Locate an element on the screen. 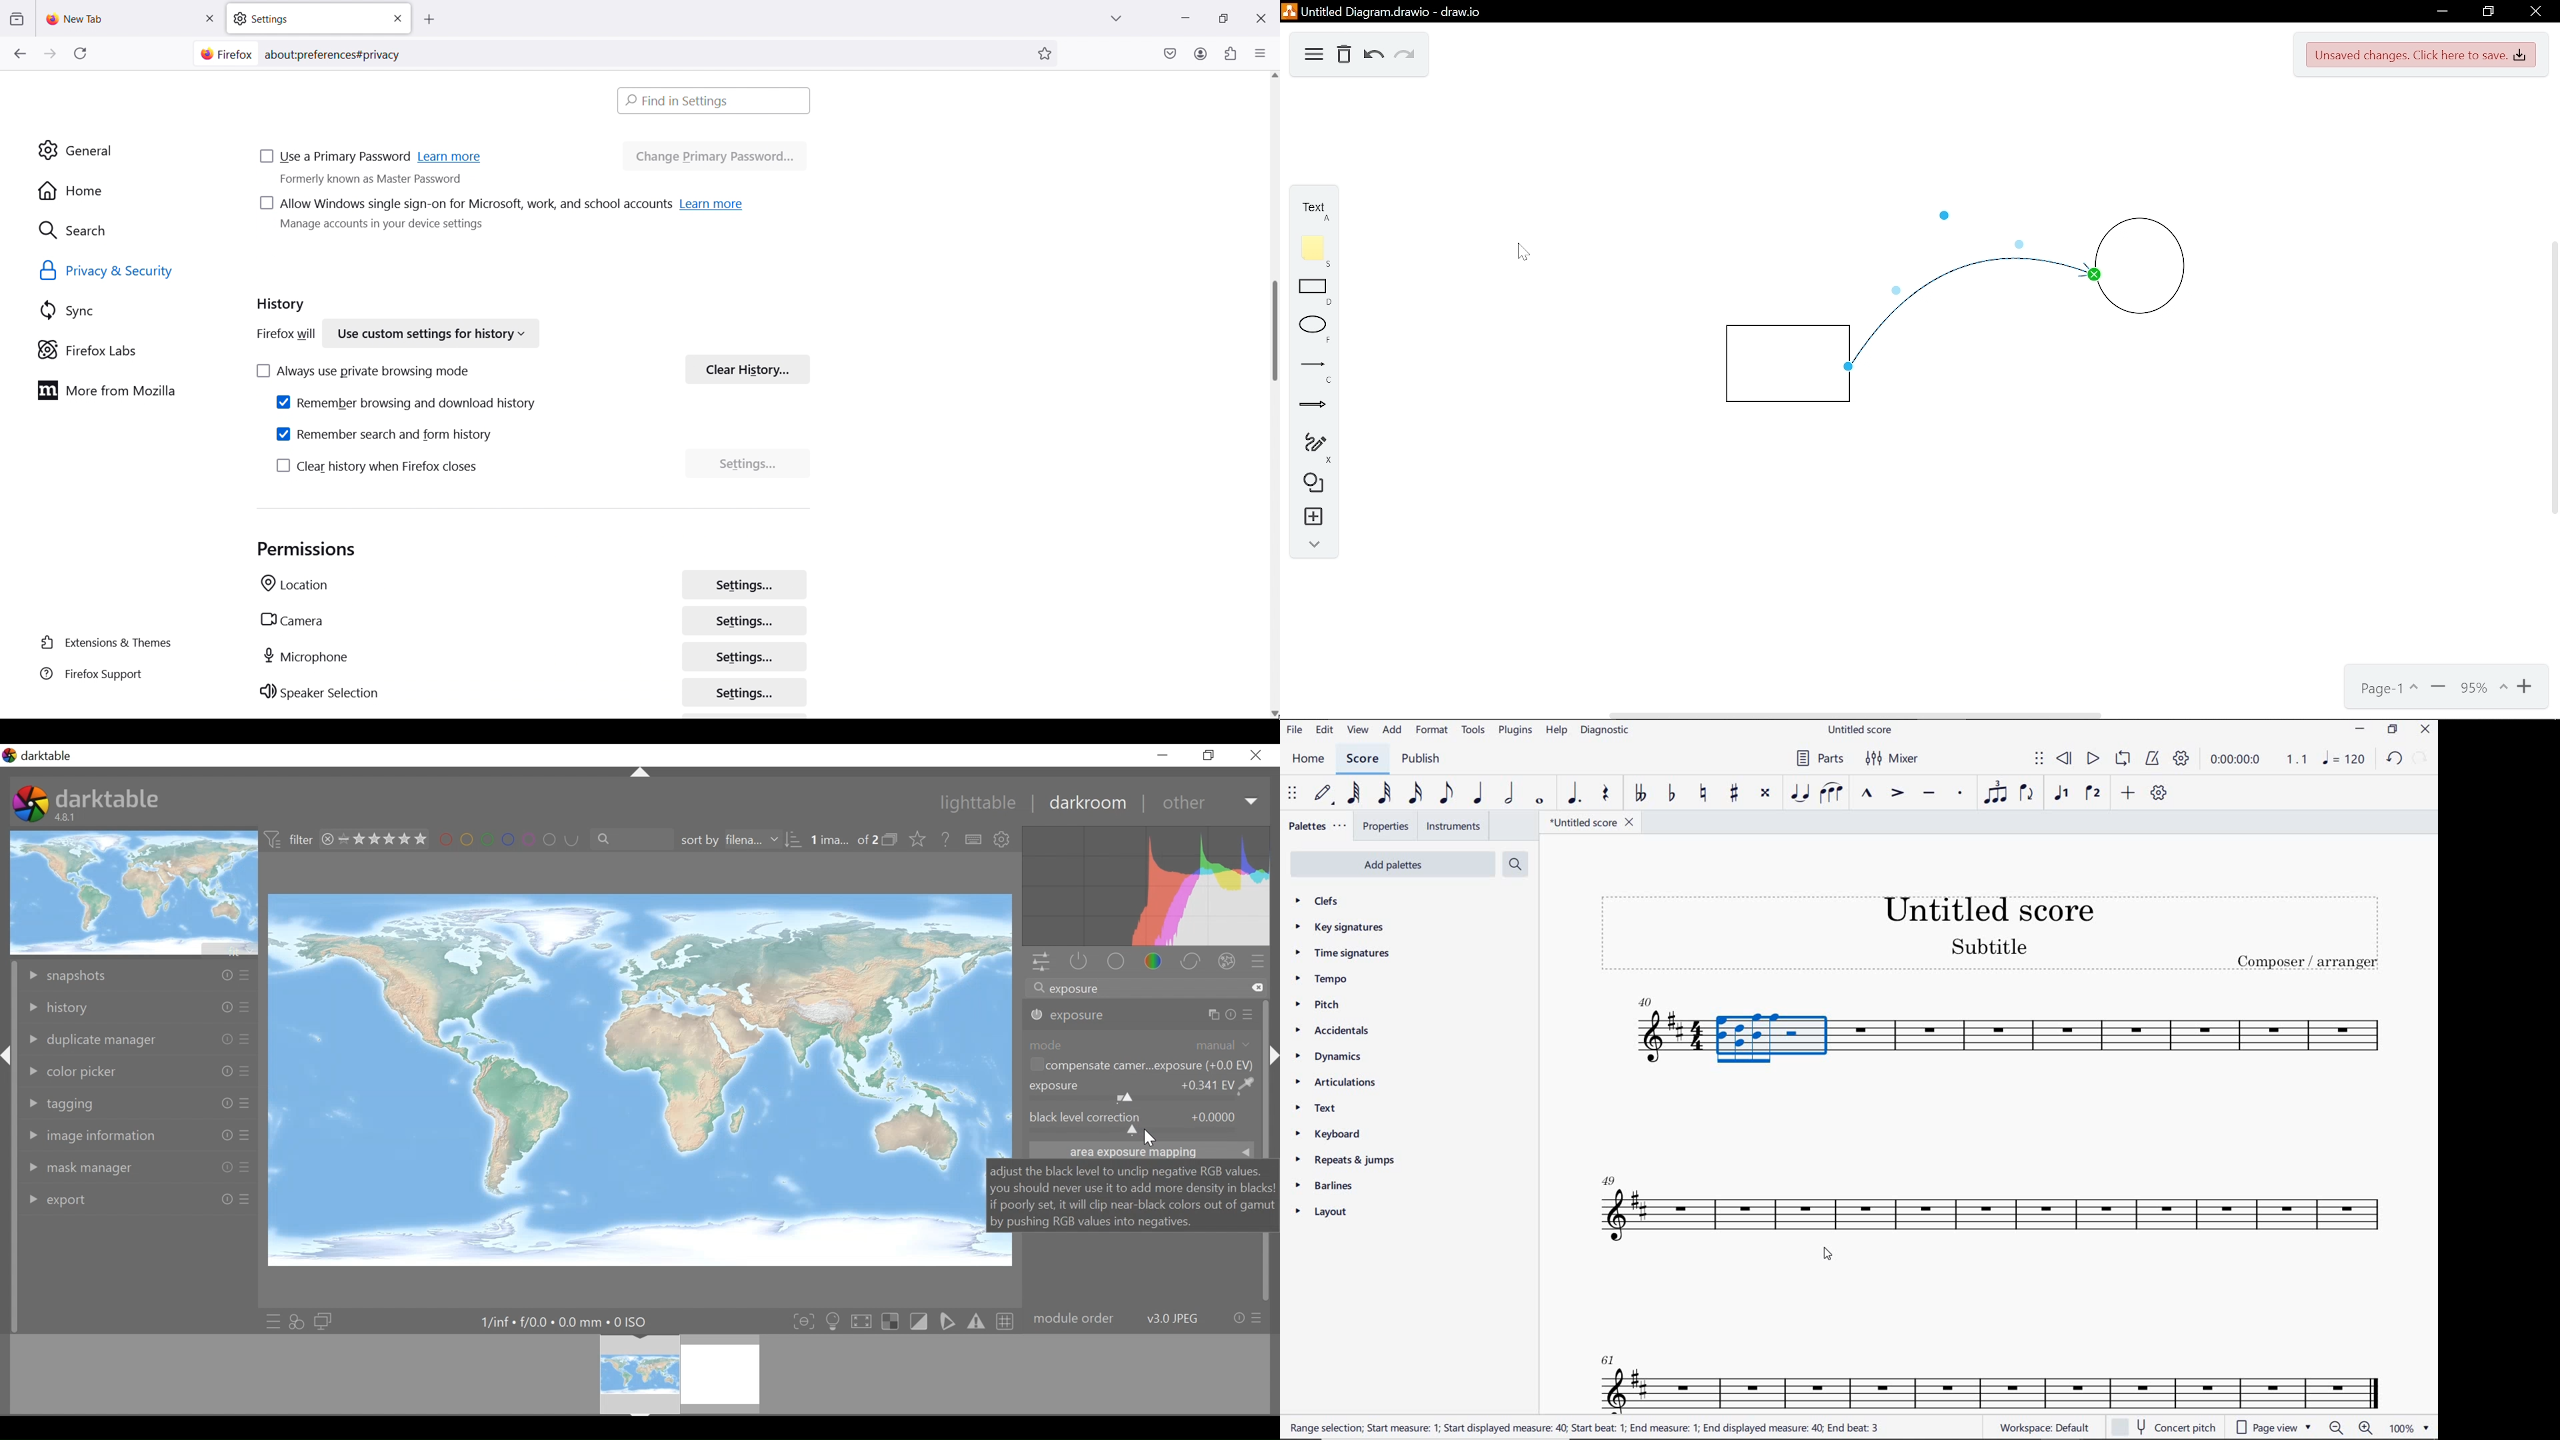  TEMPO is located at coordinates (1321, 980).